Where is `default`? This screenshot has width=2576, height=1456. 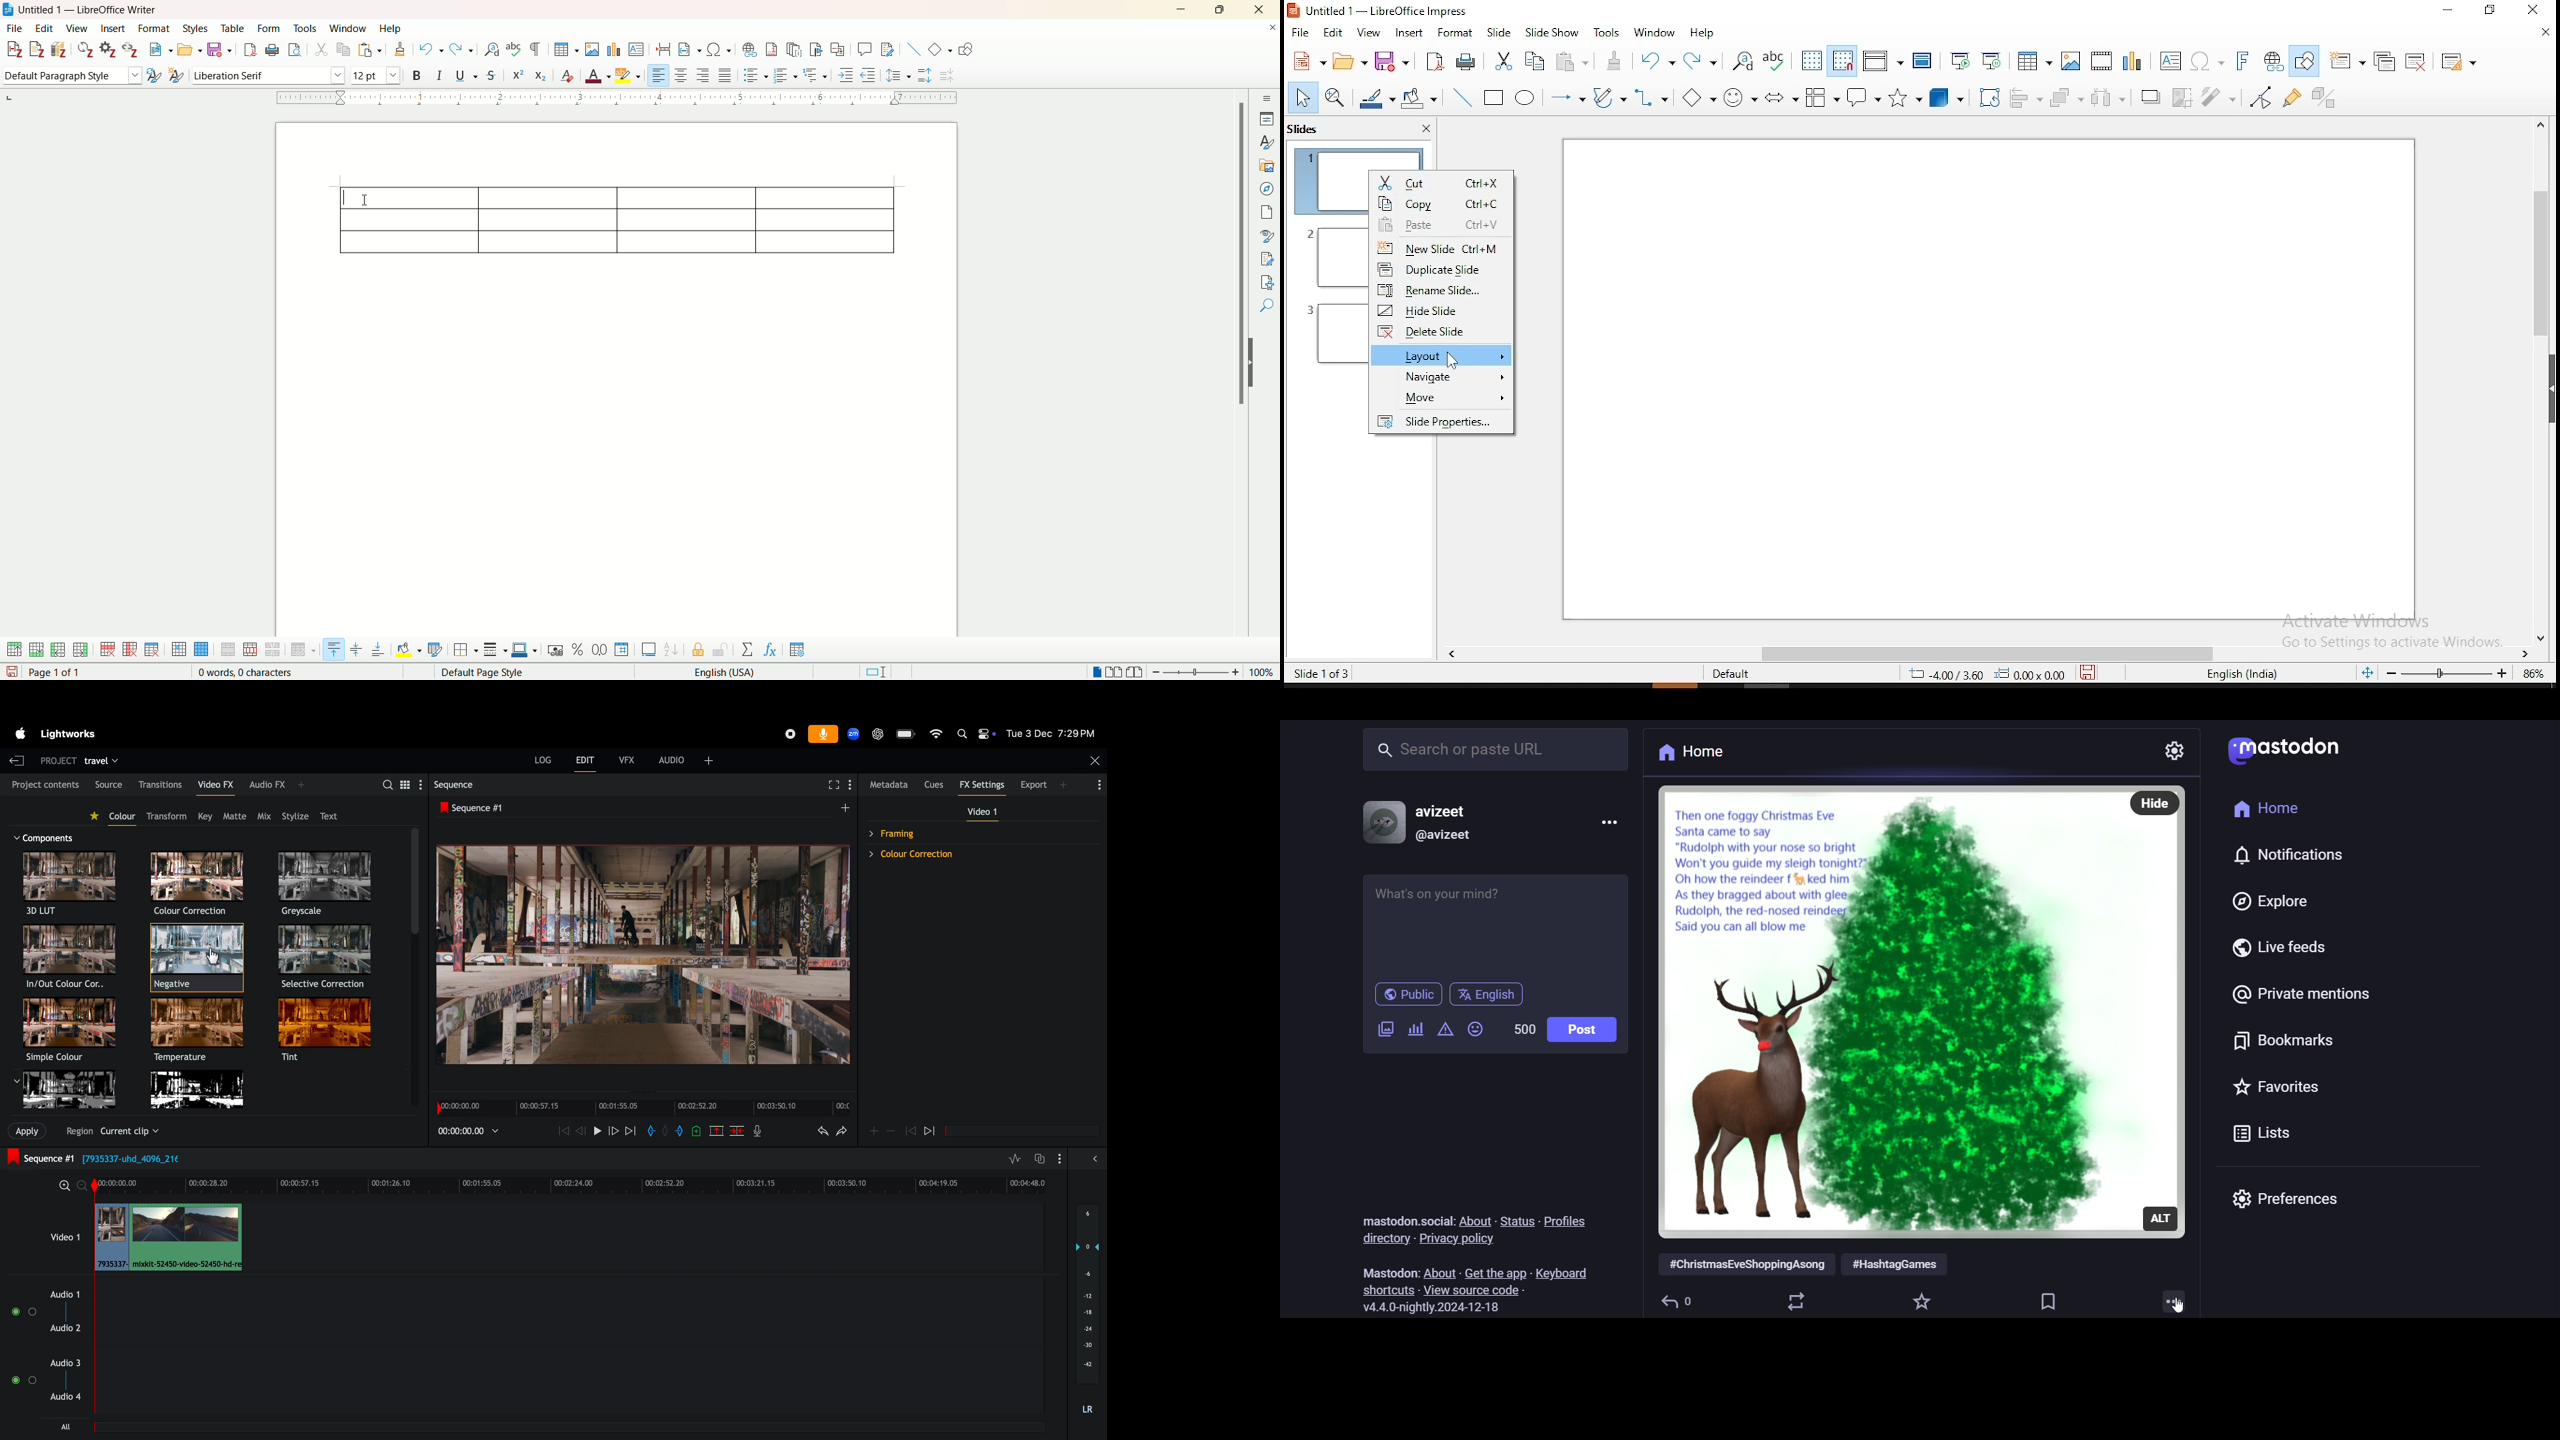 default is located at coordinates (1736, 674).